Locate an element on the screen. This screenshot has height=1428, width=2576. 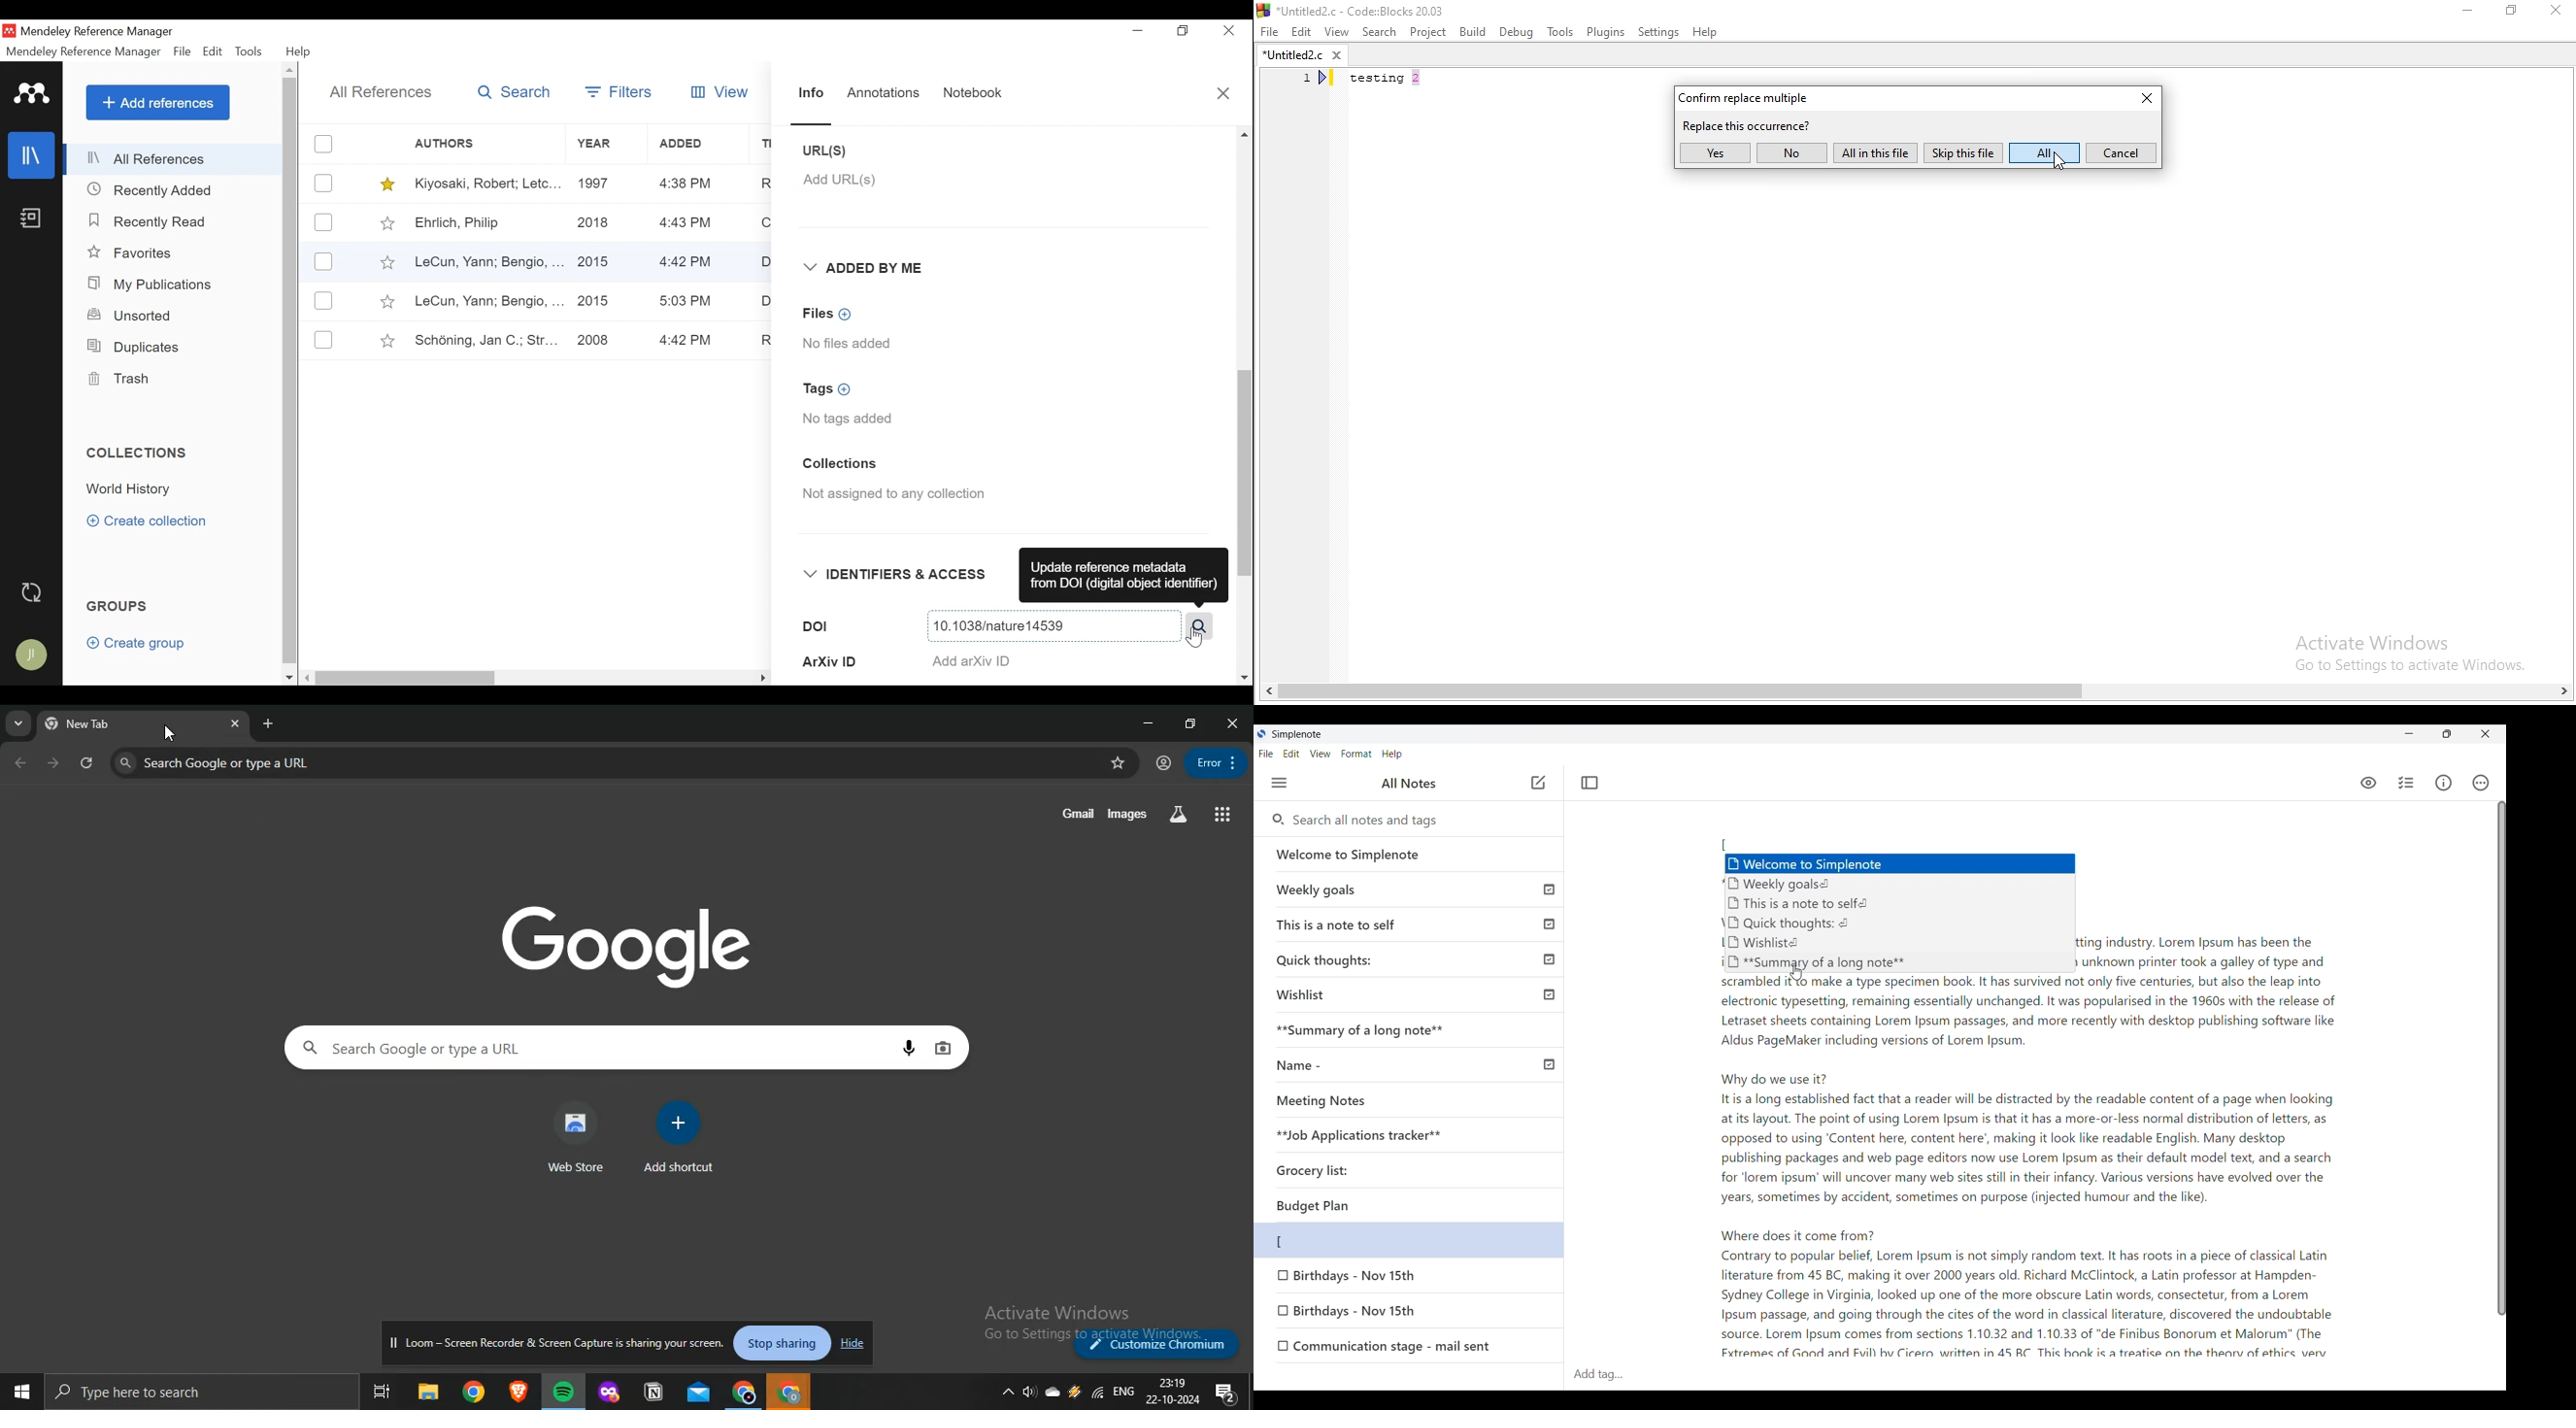
(un)select is located at coordinates (324, 339).